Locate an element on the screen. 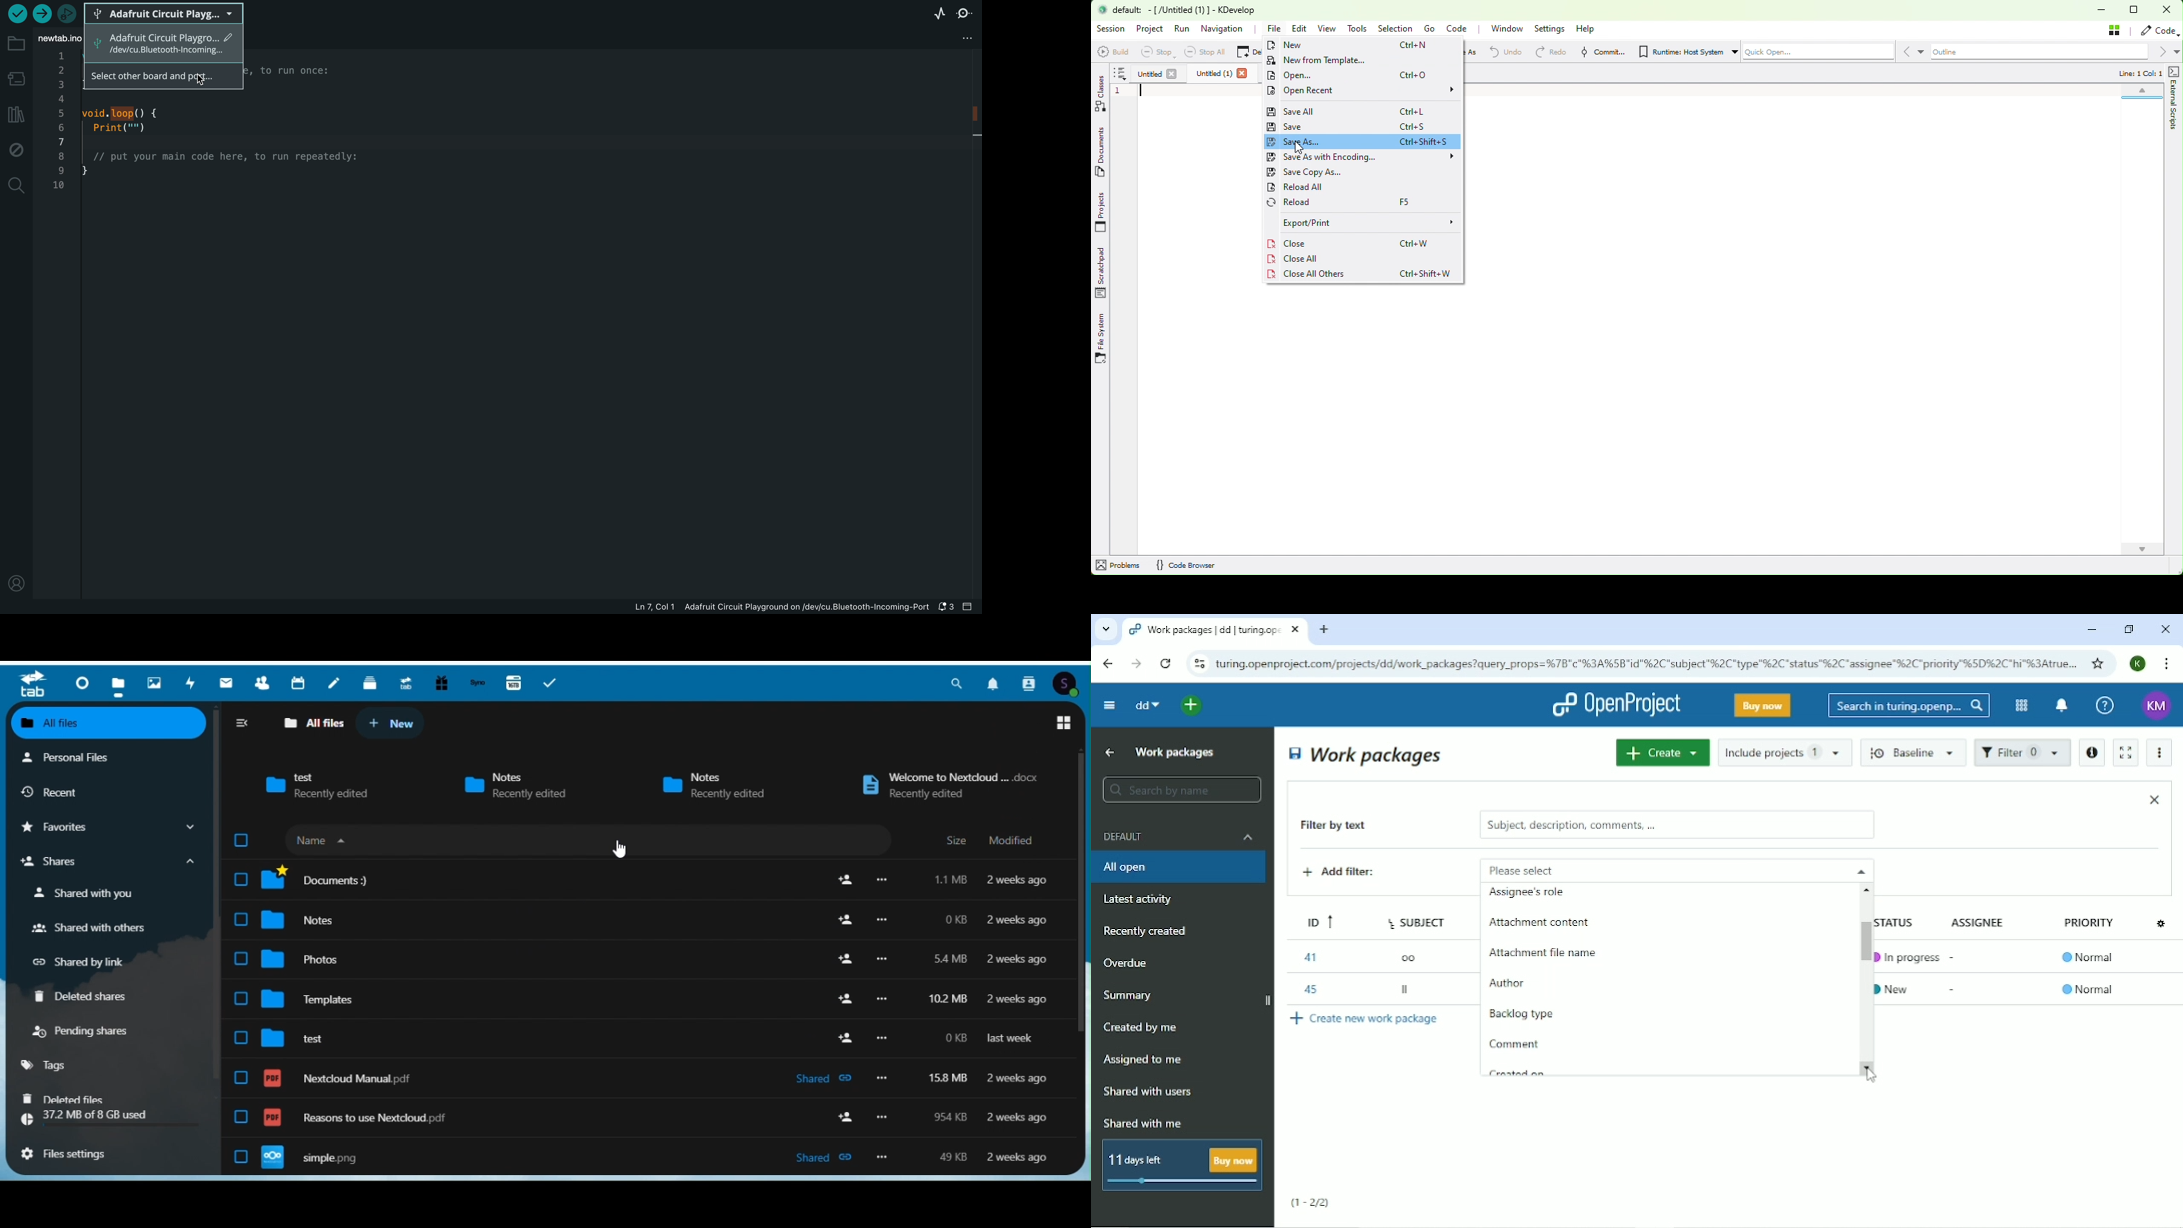 This screenshot has height=1232, width=2184. Collapse is located at coordinates (243, 723).